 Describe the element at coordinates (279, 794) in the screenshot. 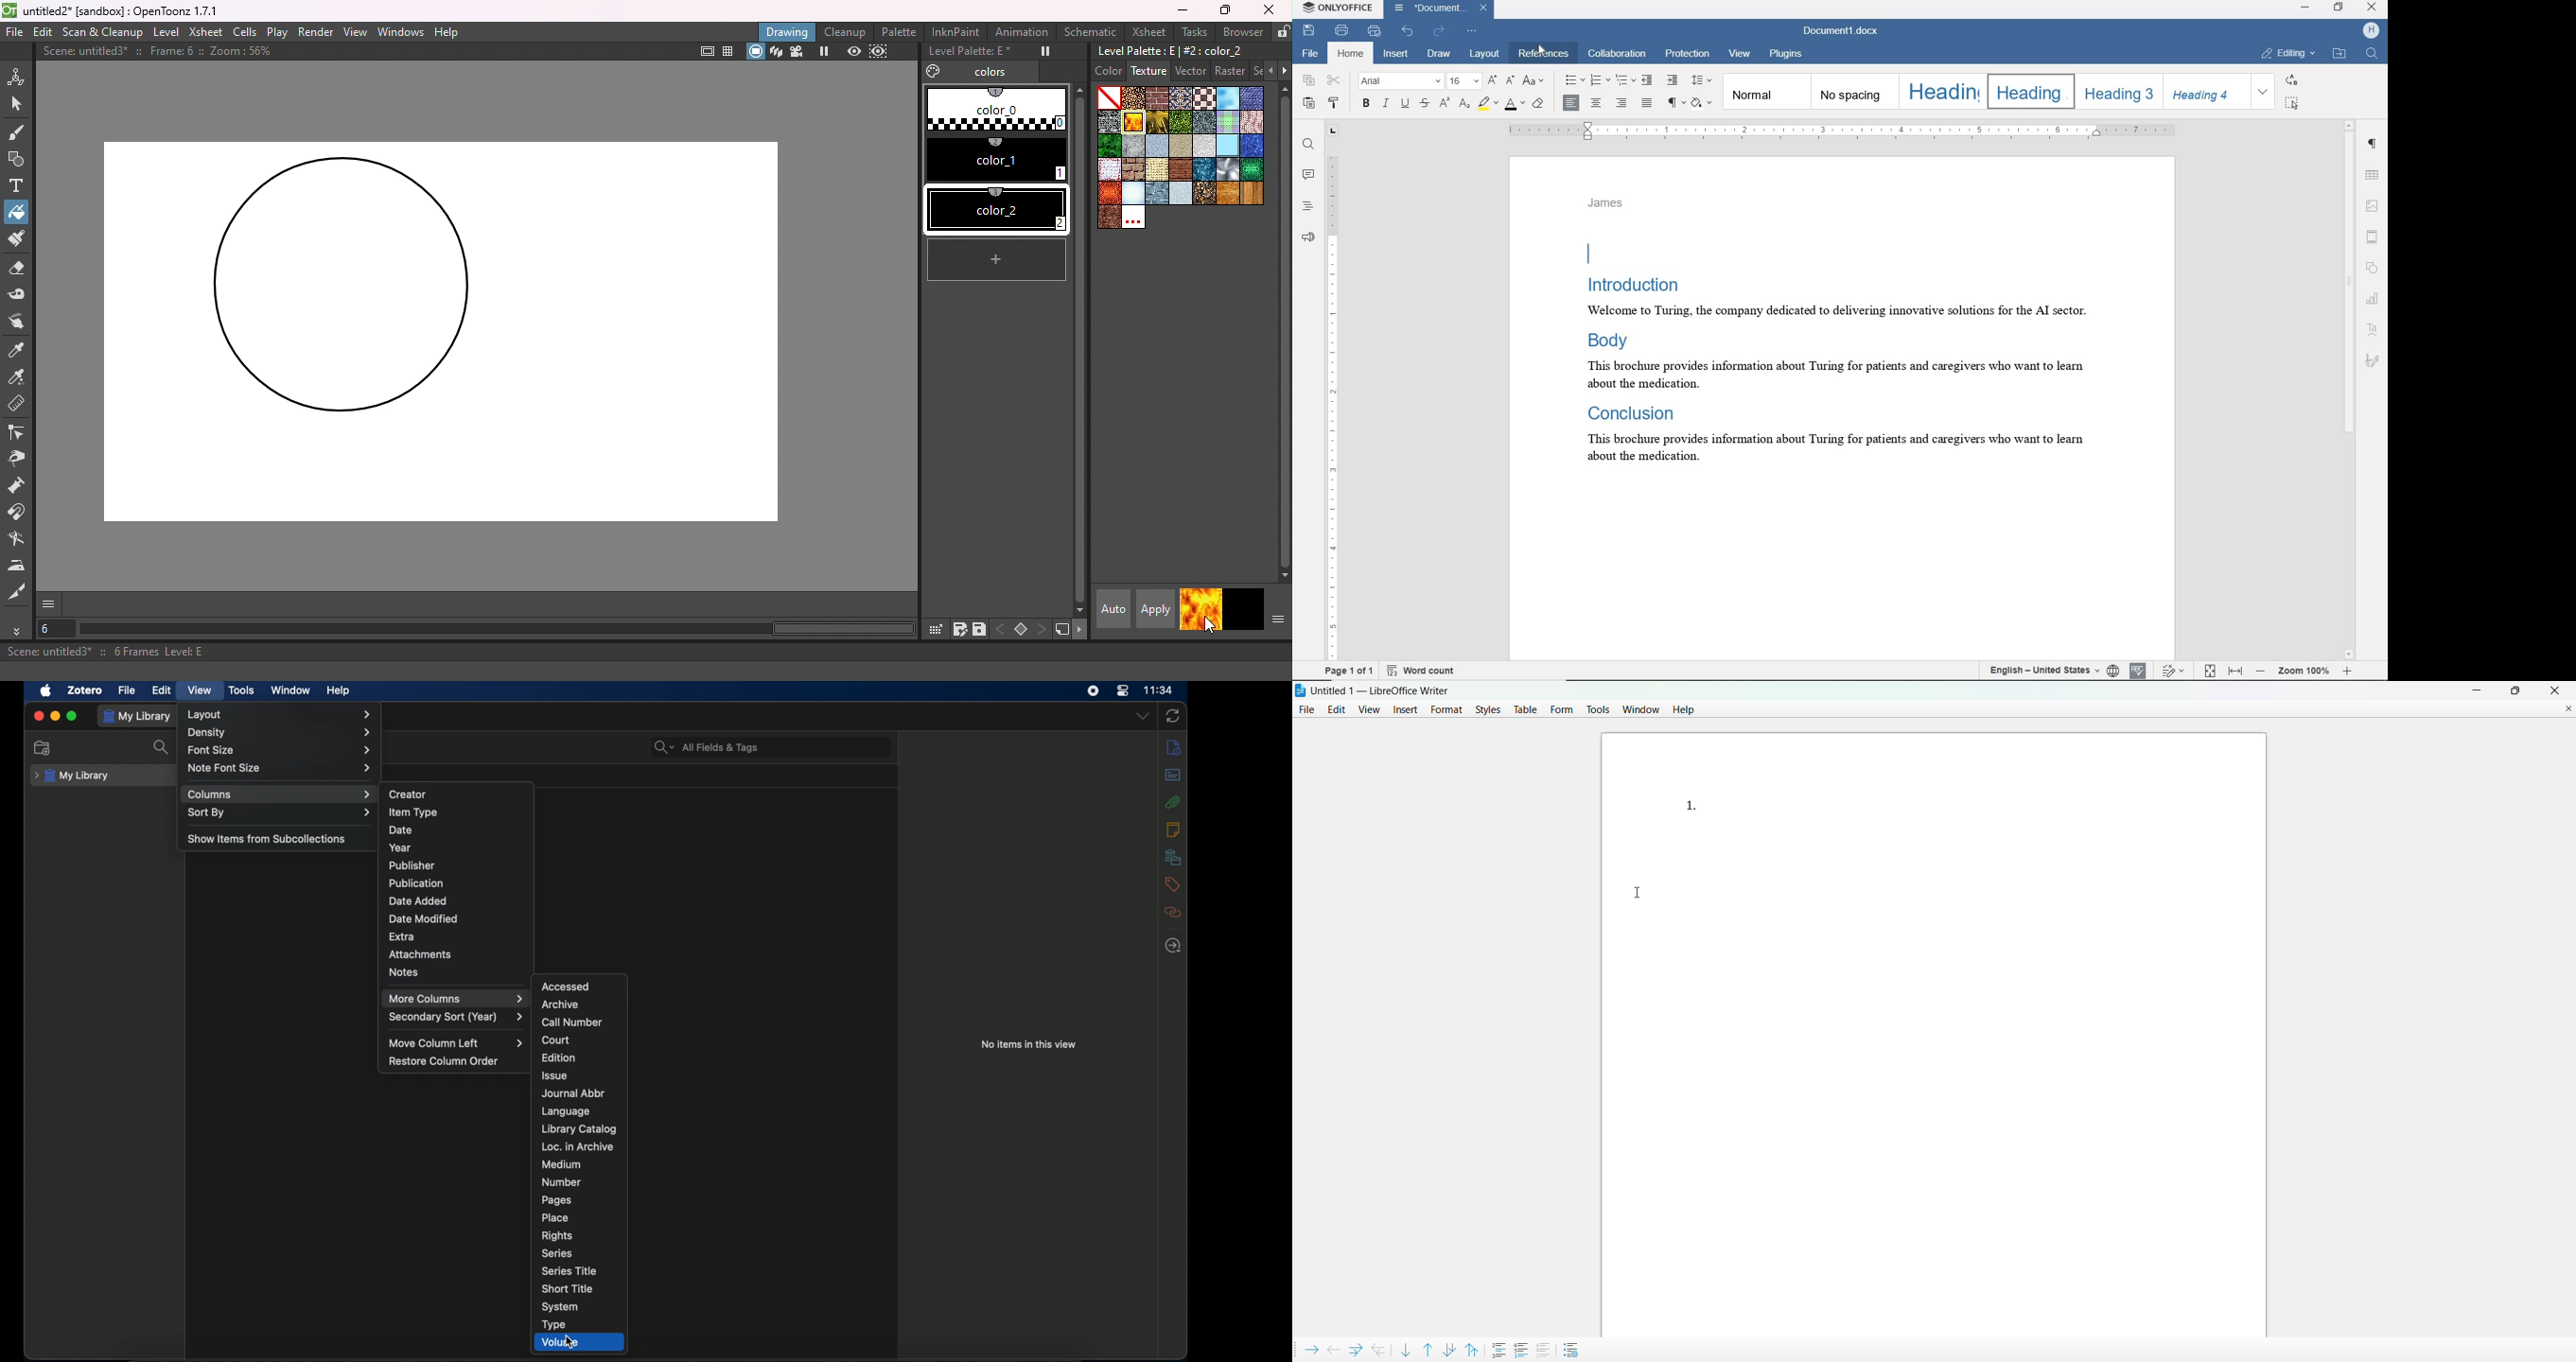

I see `column` at that location.